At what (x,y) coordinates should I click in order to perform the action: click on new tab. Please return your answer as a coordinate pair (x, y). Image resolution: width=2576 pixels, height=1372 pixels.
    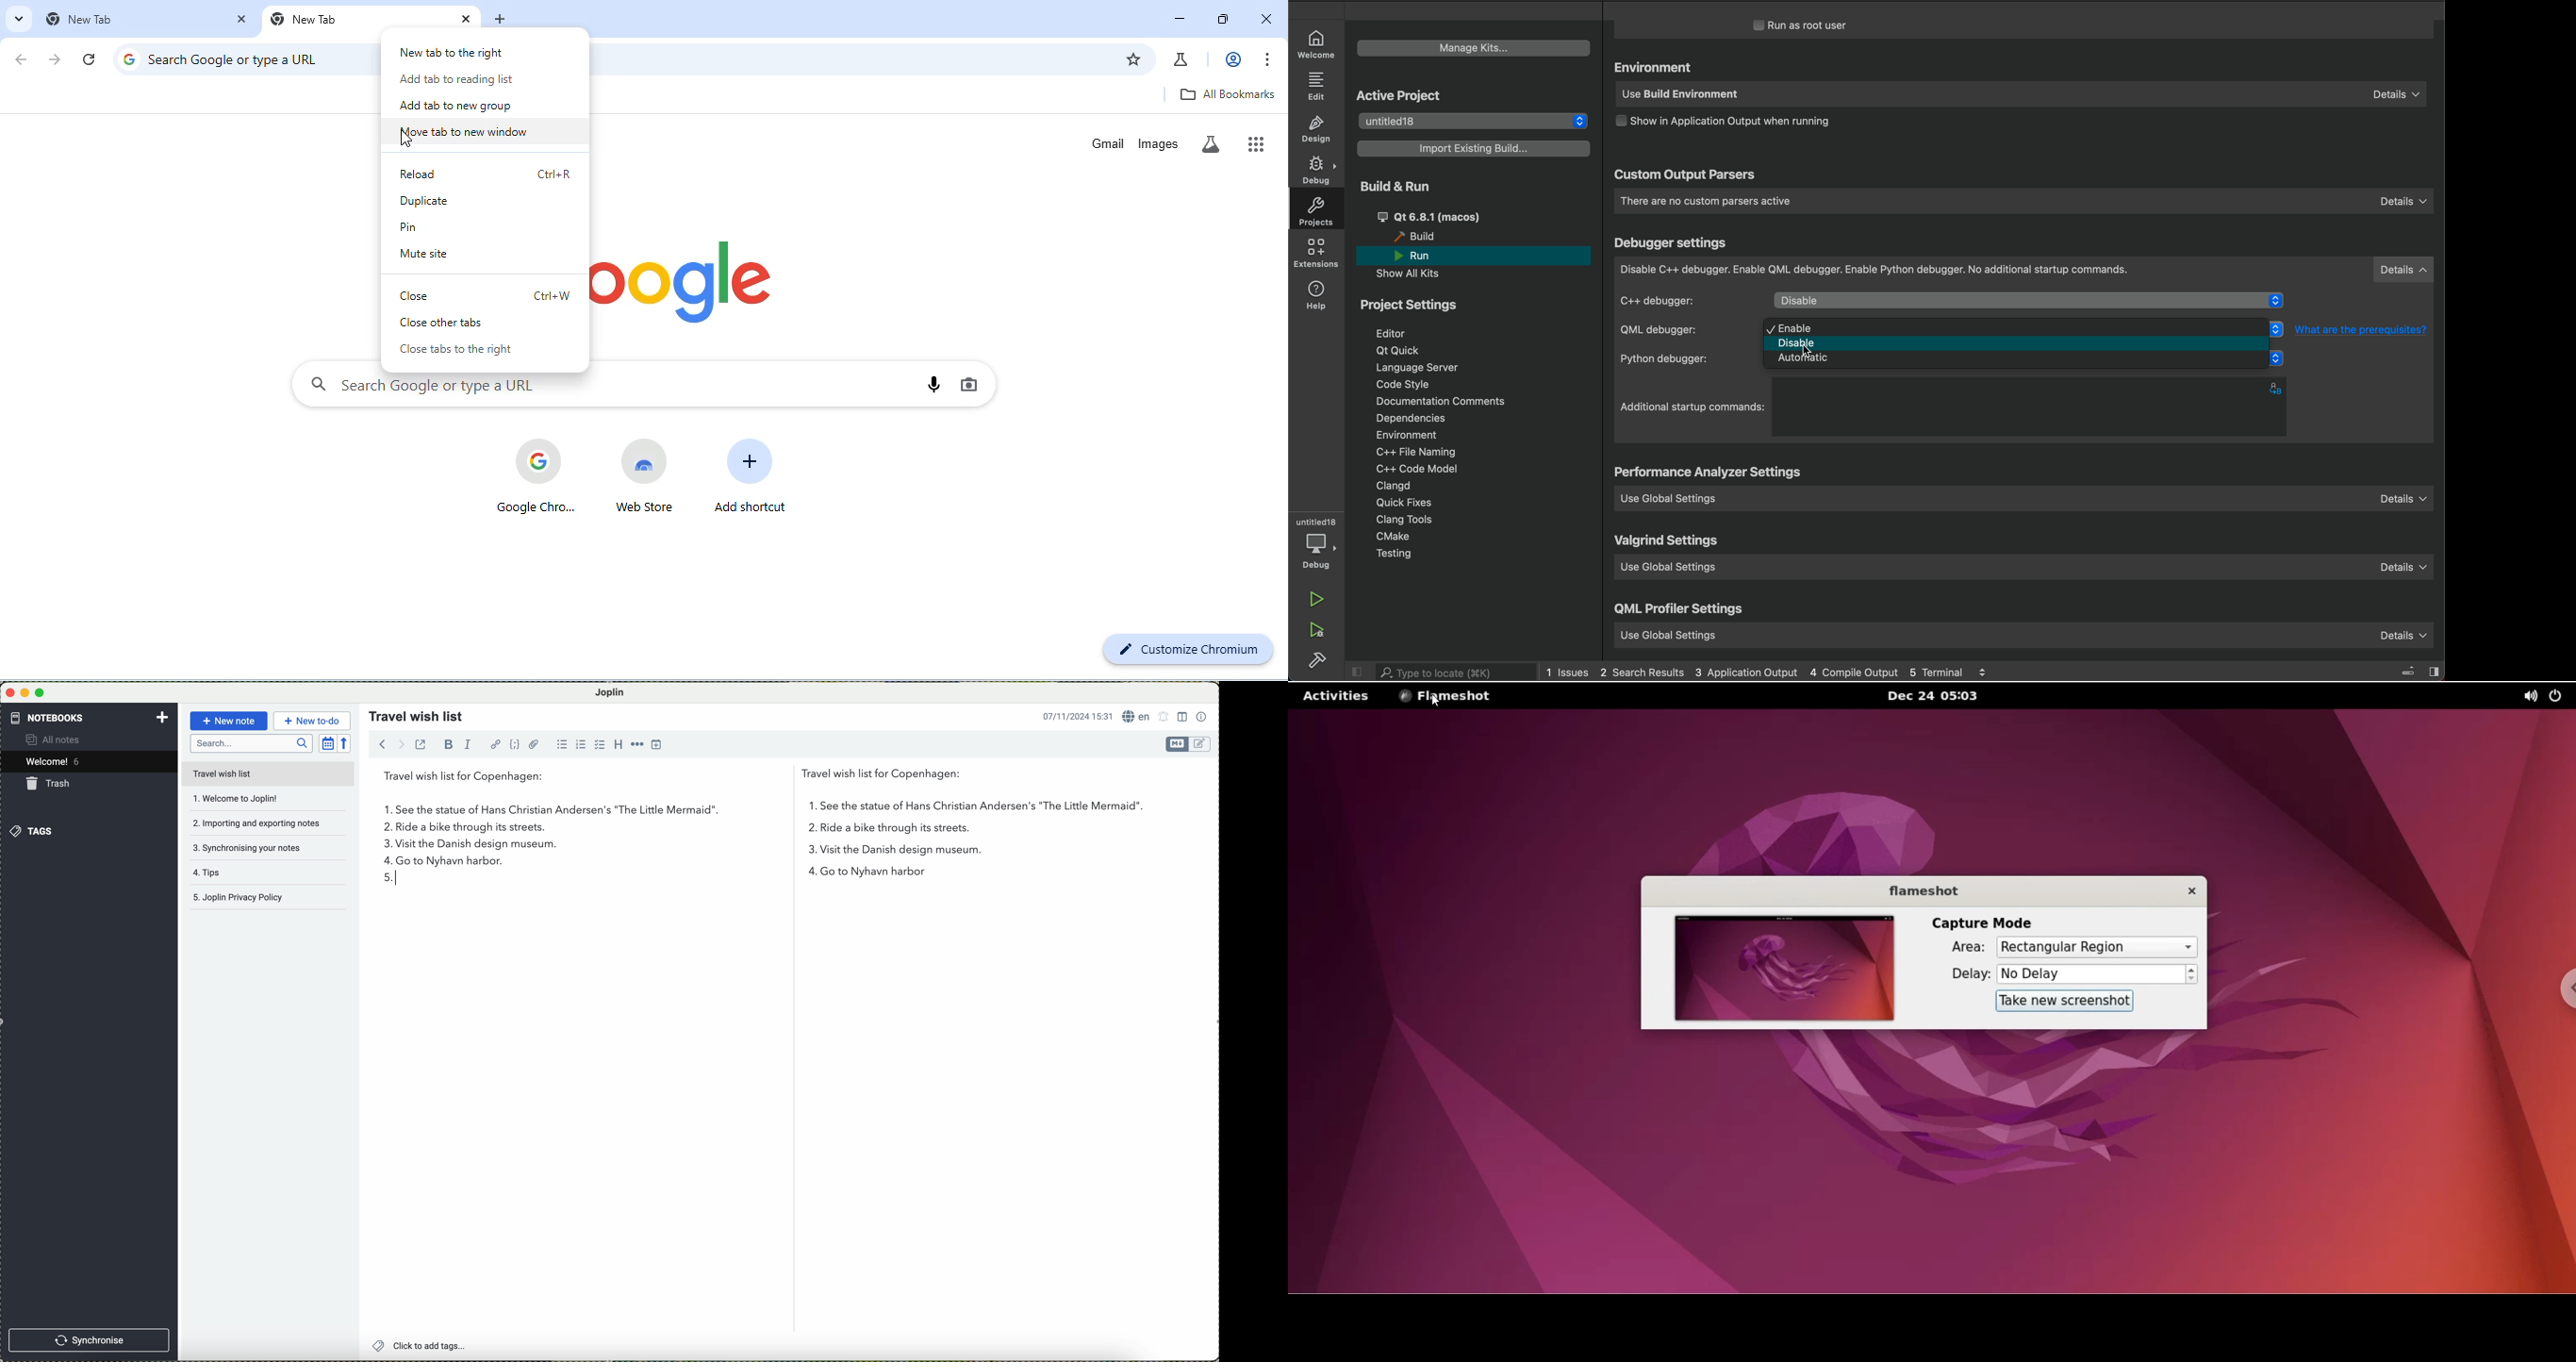
    Looking at the image, I should click on (307, 20).